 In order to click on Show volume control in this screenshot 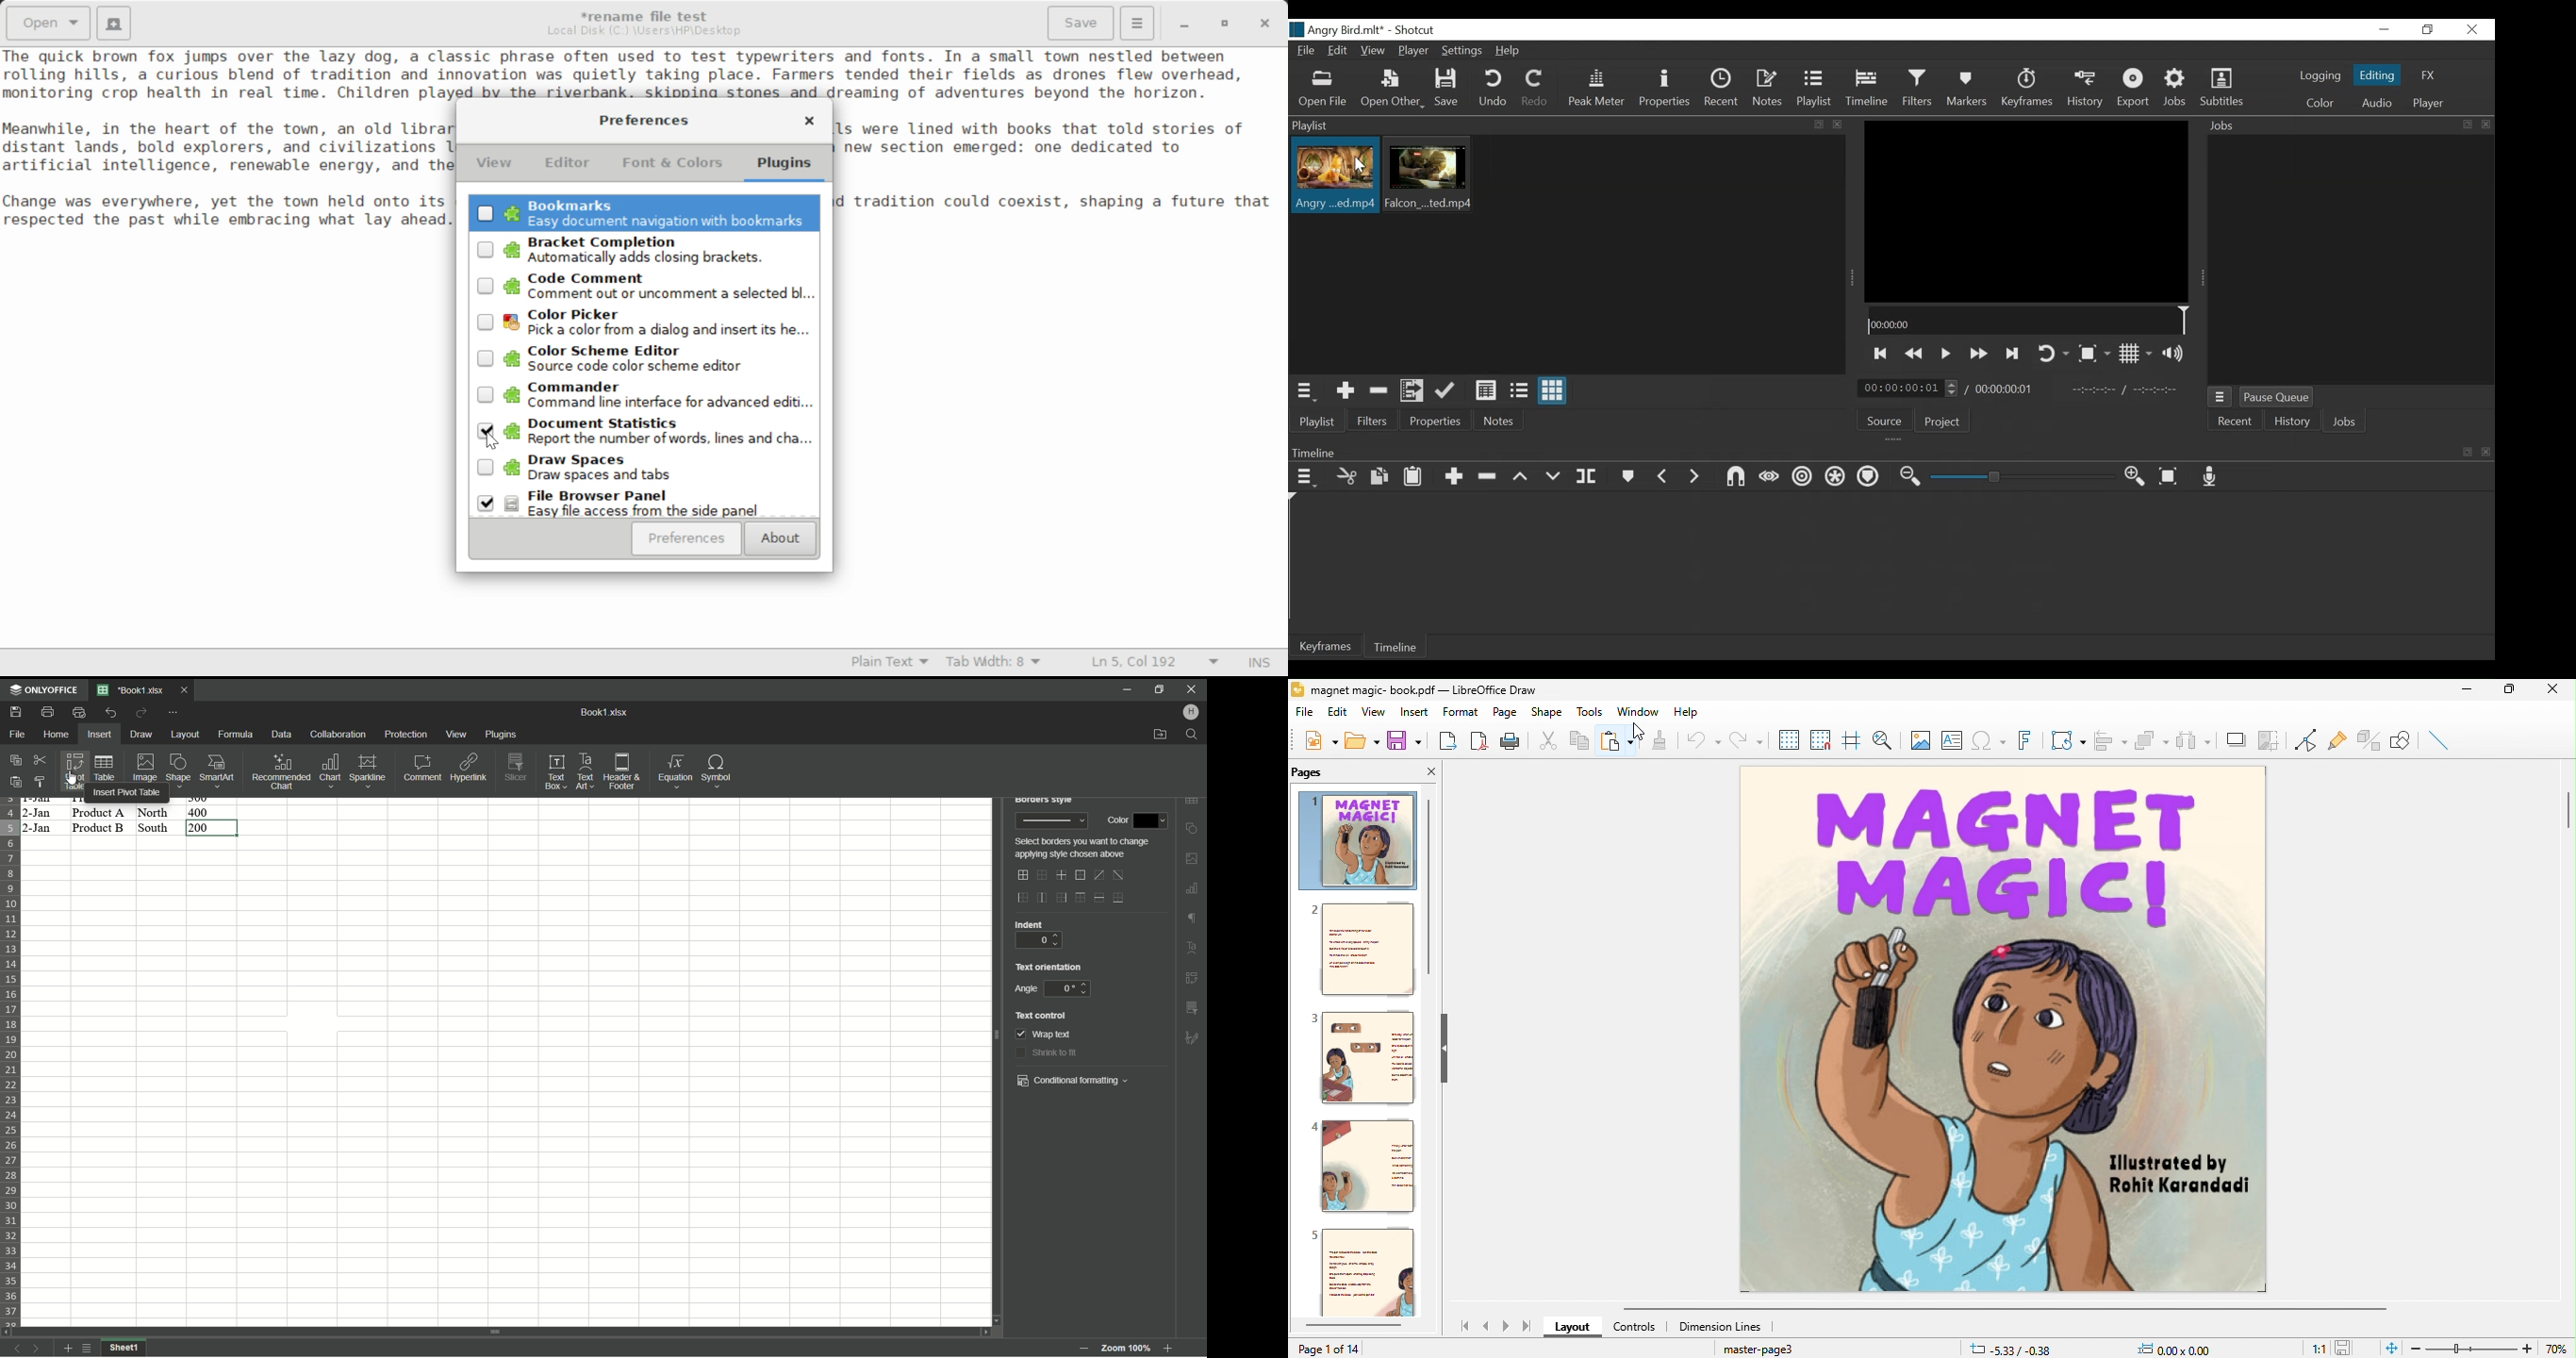, I will do `click(2176, 353)`.